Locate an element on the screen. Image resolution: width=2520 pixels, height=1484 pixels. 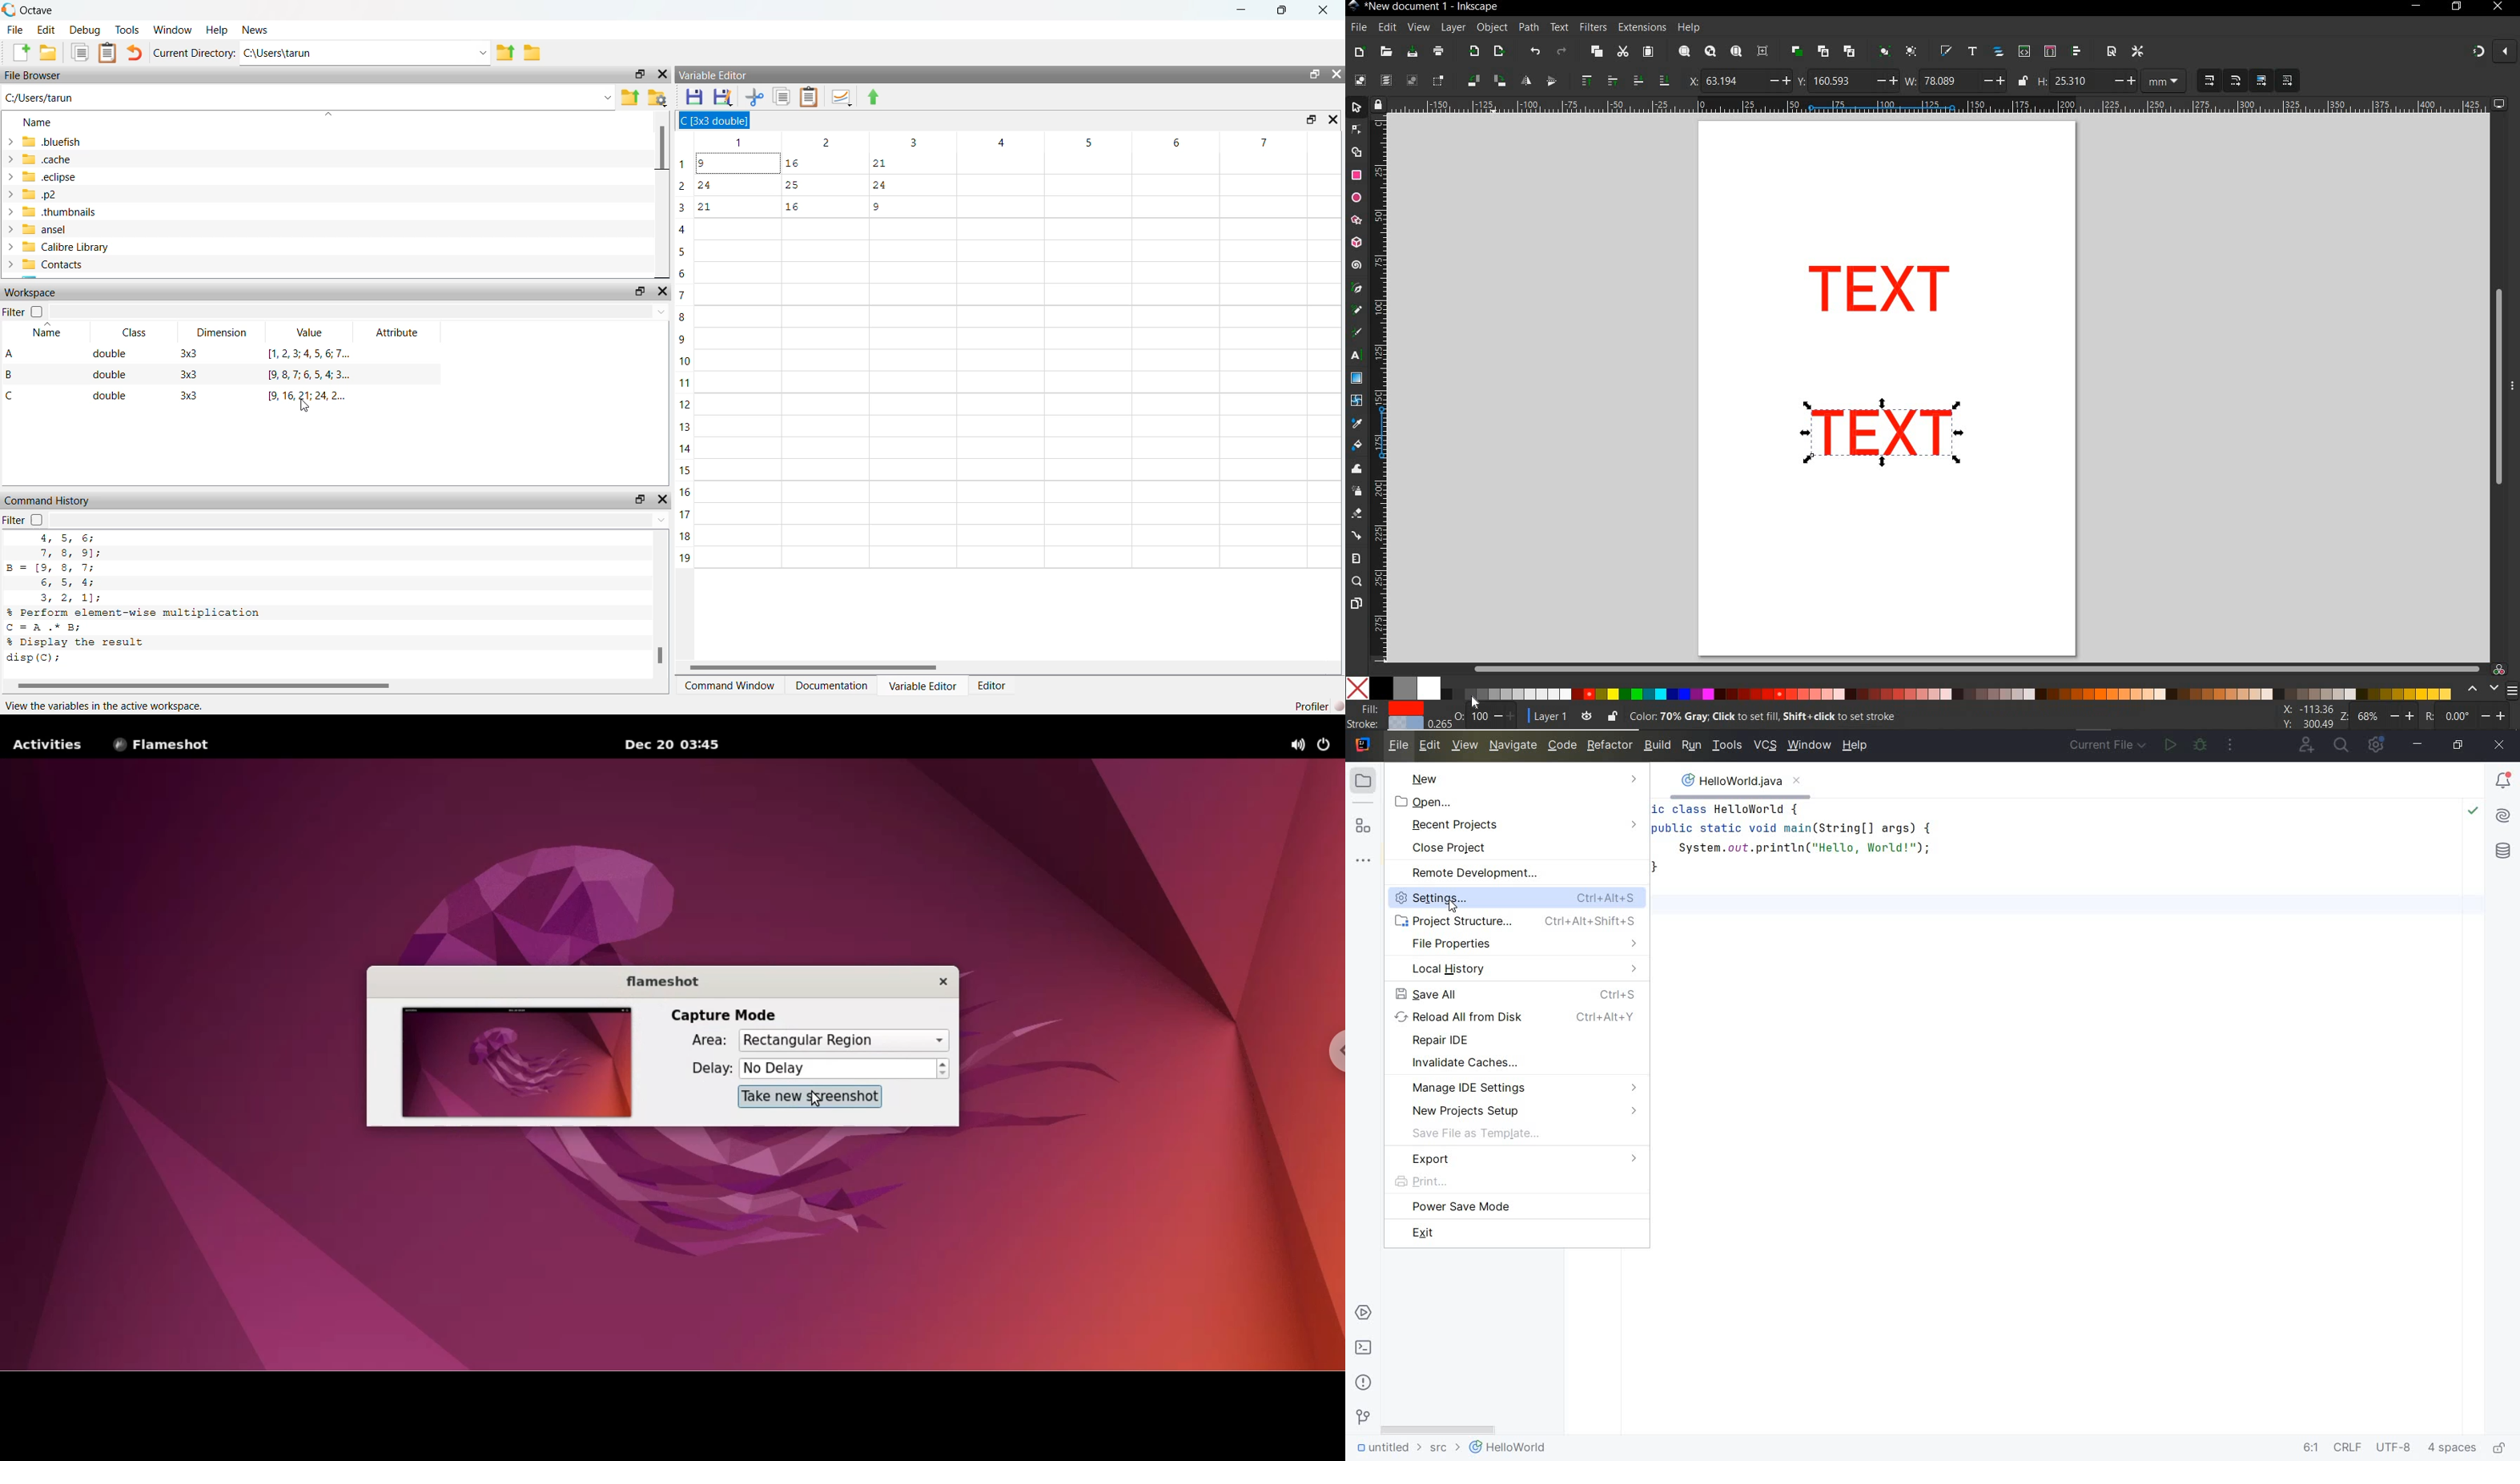
cursor coordintes is located at coordinates (2306, 717).